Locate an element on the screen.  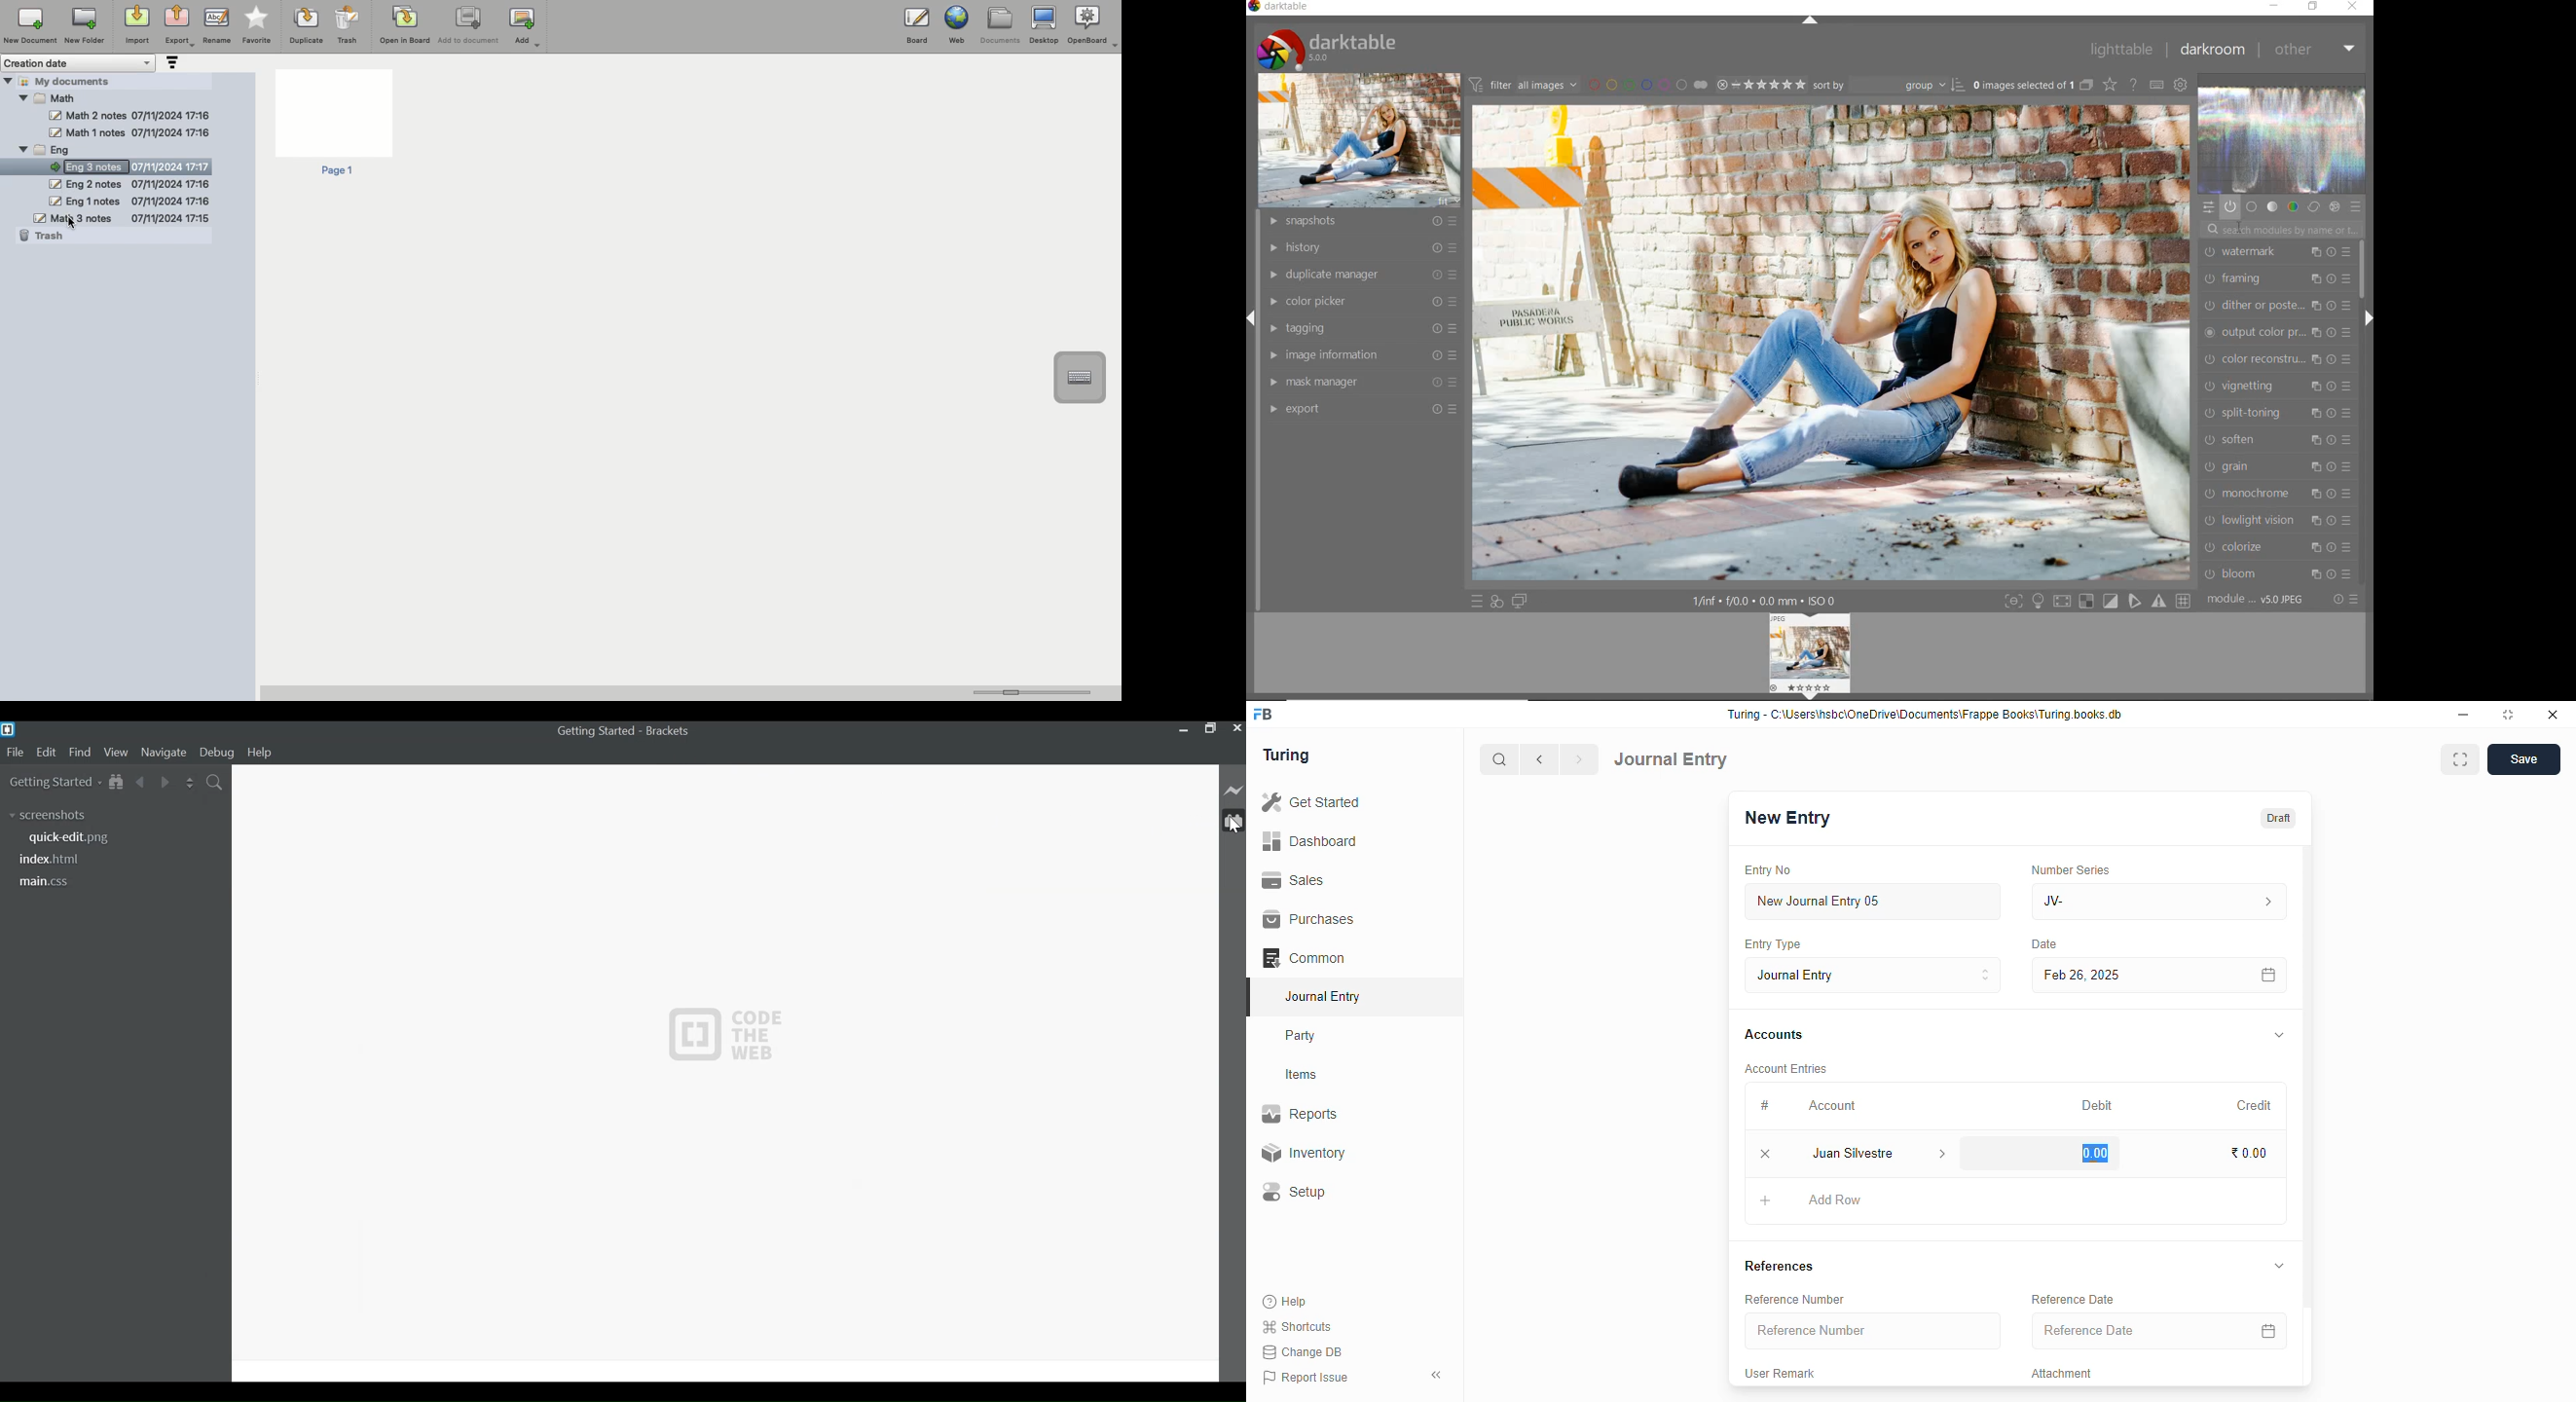
Find is located at coordinates (80, 754).